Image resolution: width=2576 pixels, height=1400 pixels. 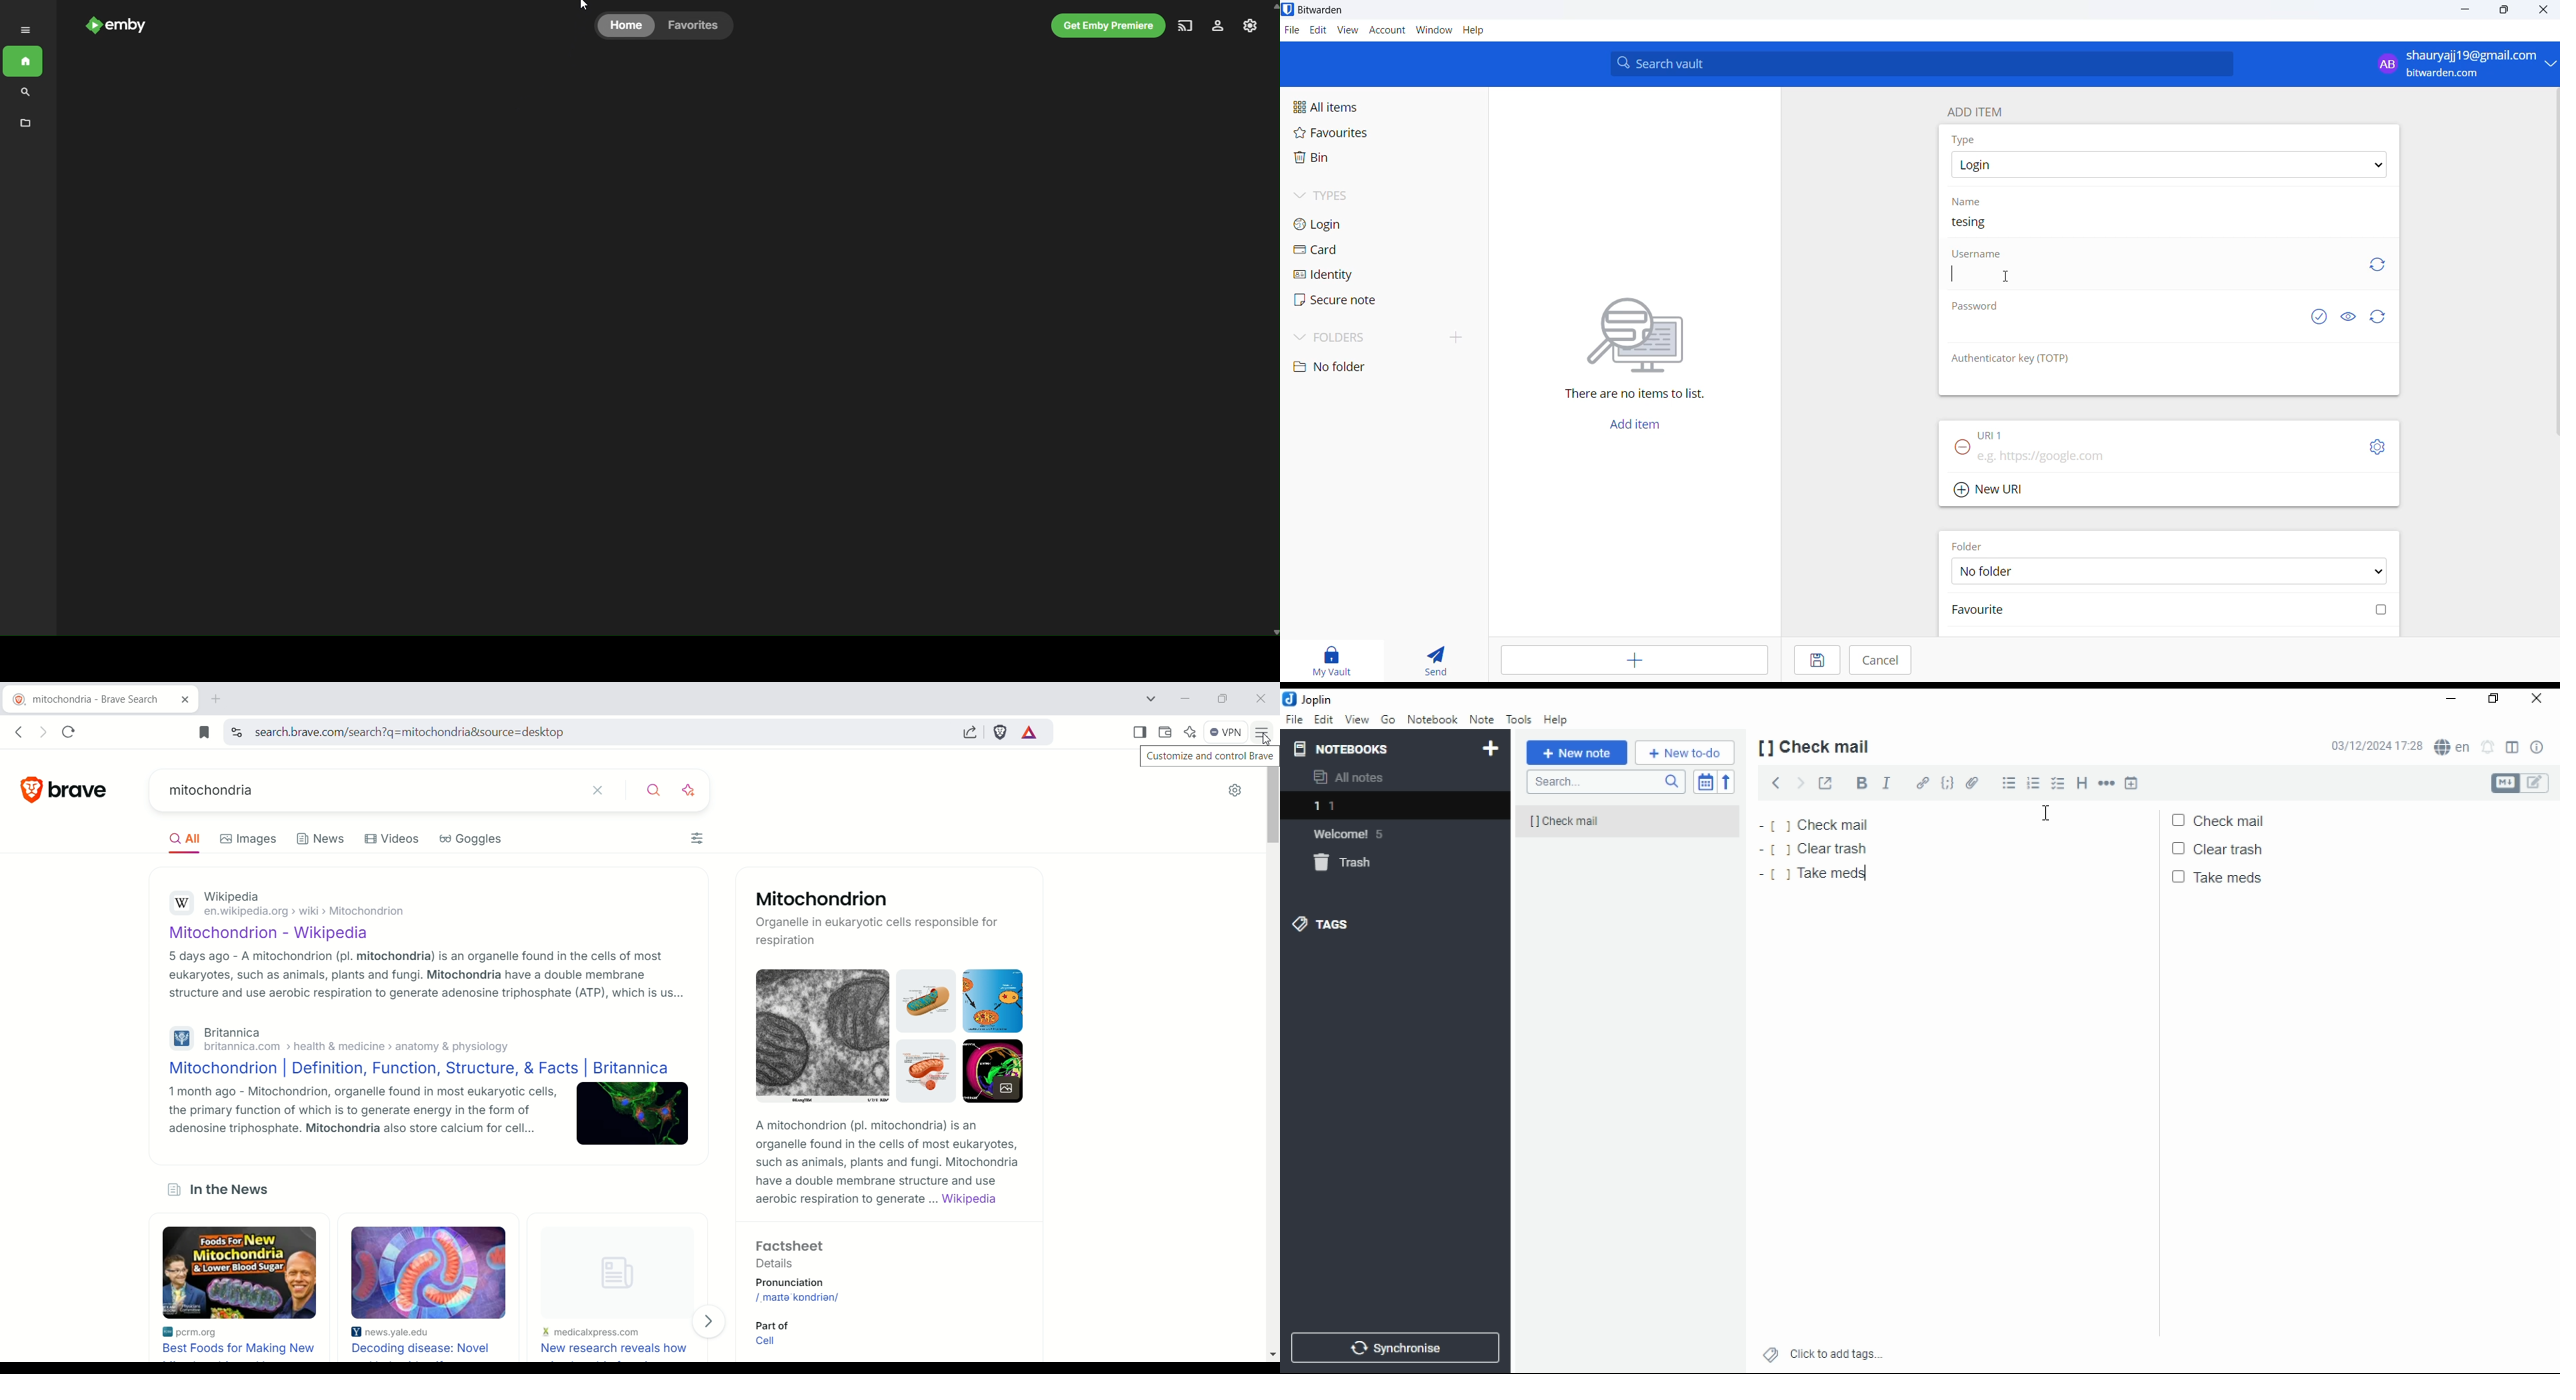 What do you see at coordinates (1886, 783) in the screenshot?
I see `italics` at bounding box center [1886, 783].